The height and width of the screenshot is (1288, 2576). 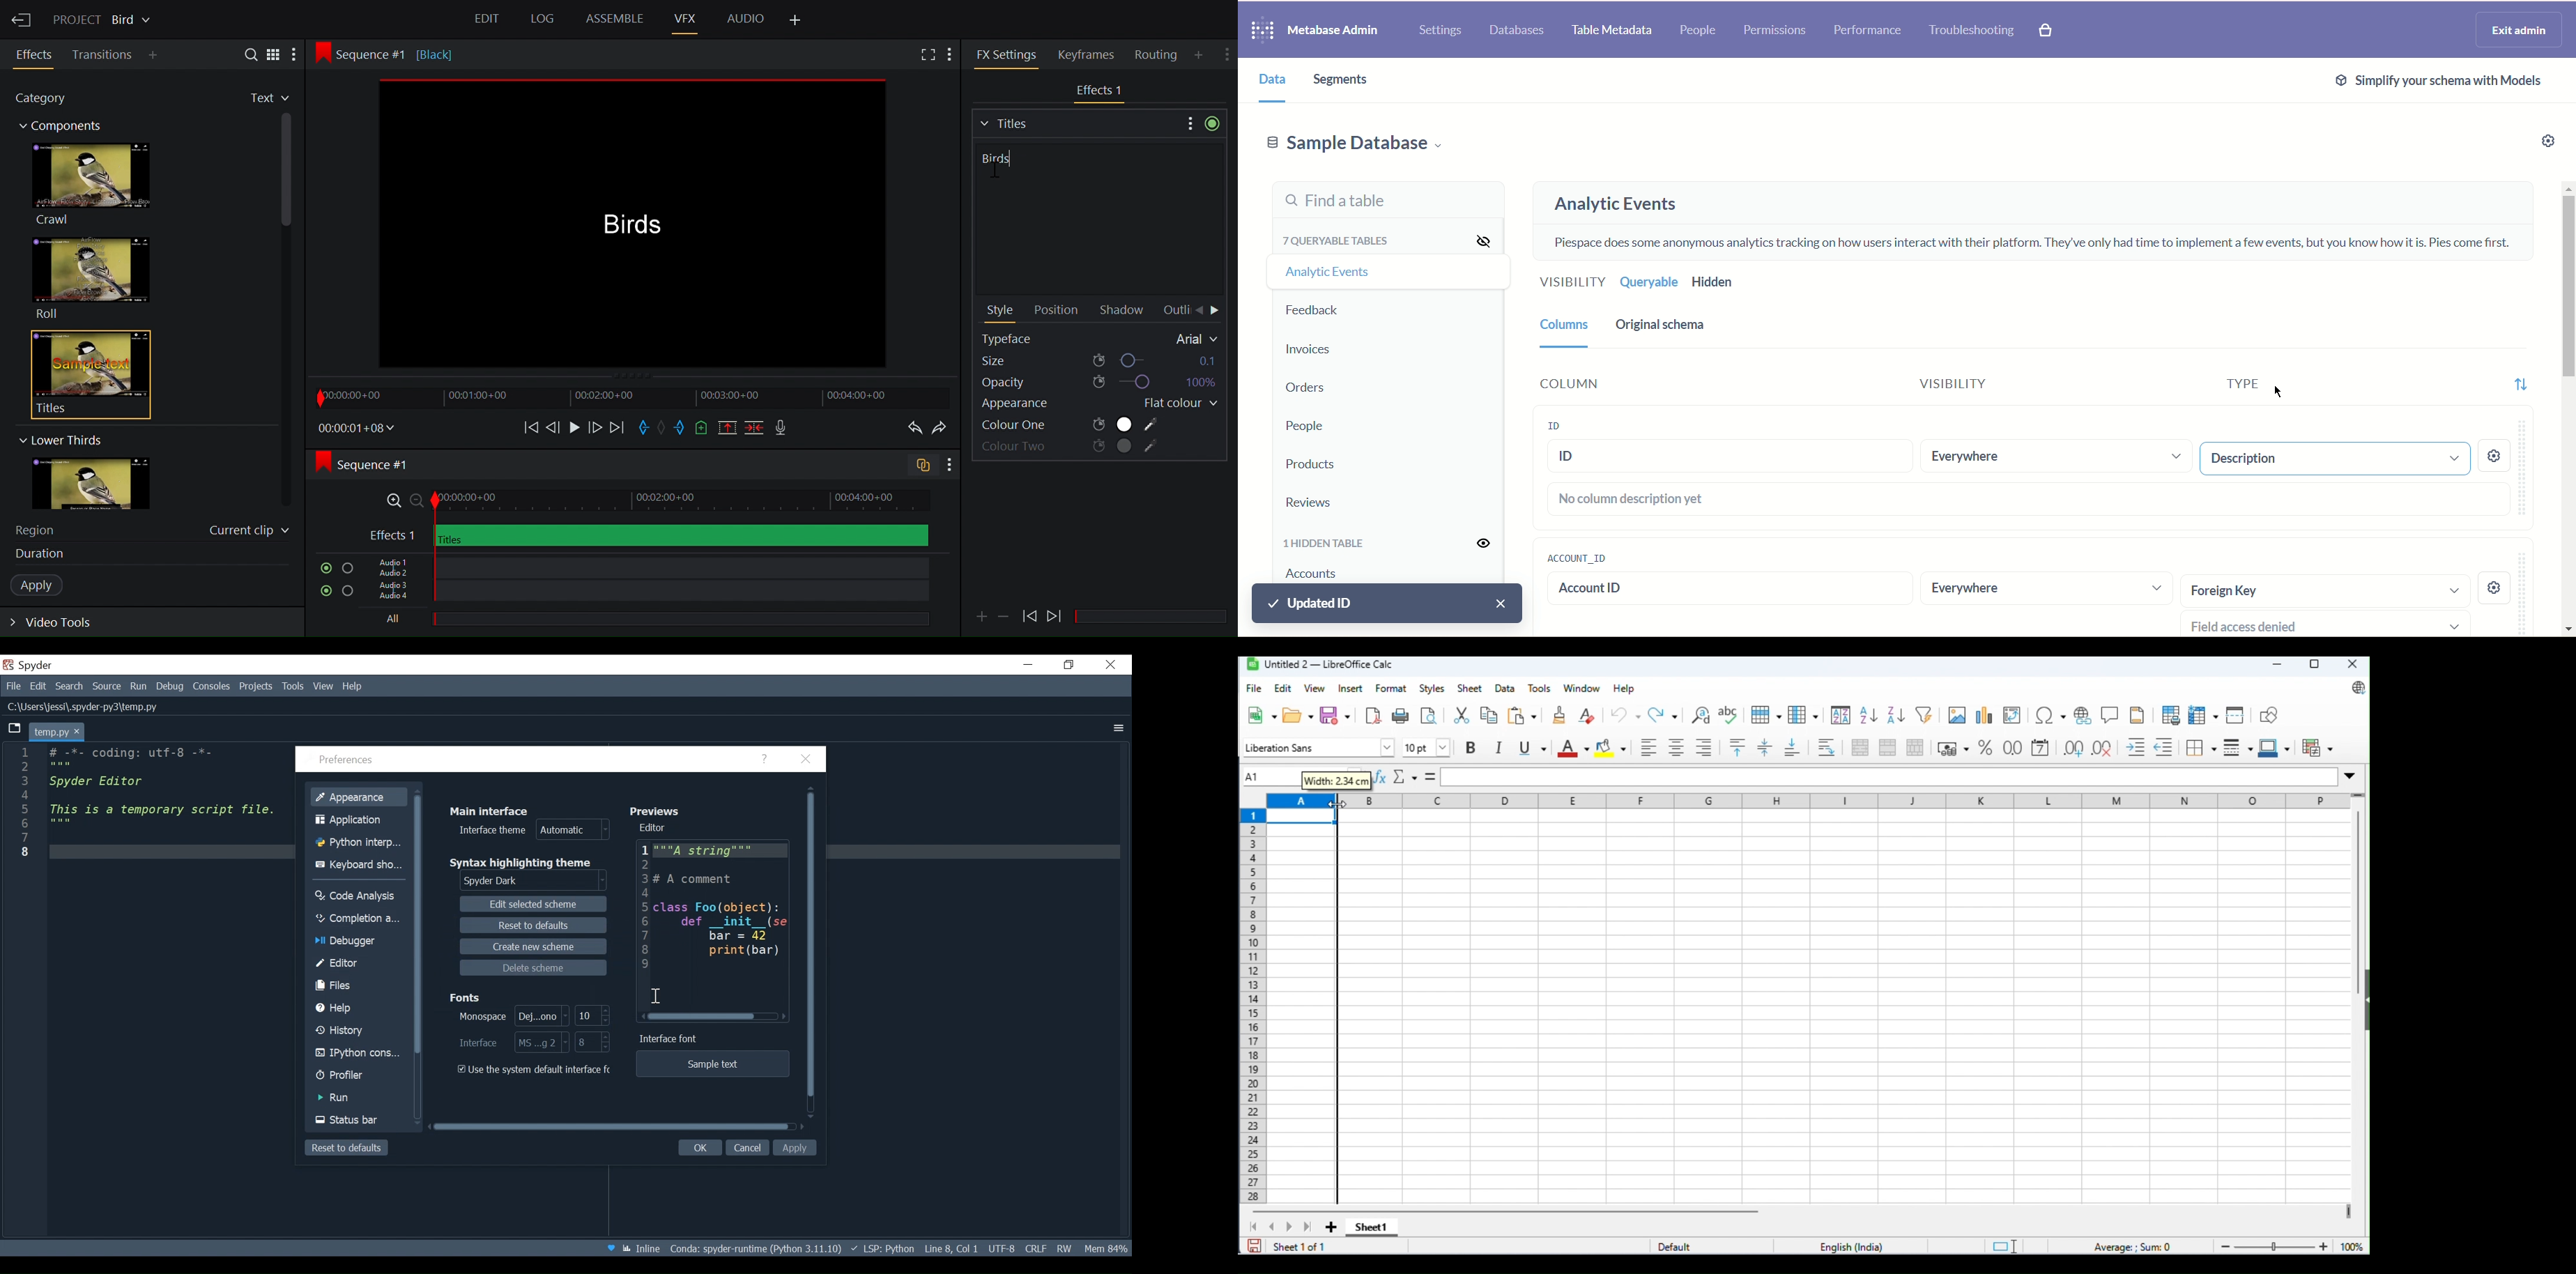 What do you see at coordinates (1583, 688) in the screenshot?
I see `window` at bounding box center [1583, 688].